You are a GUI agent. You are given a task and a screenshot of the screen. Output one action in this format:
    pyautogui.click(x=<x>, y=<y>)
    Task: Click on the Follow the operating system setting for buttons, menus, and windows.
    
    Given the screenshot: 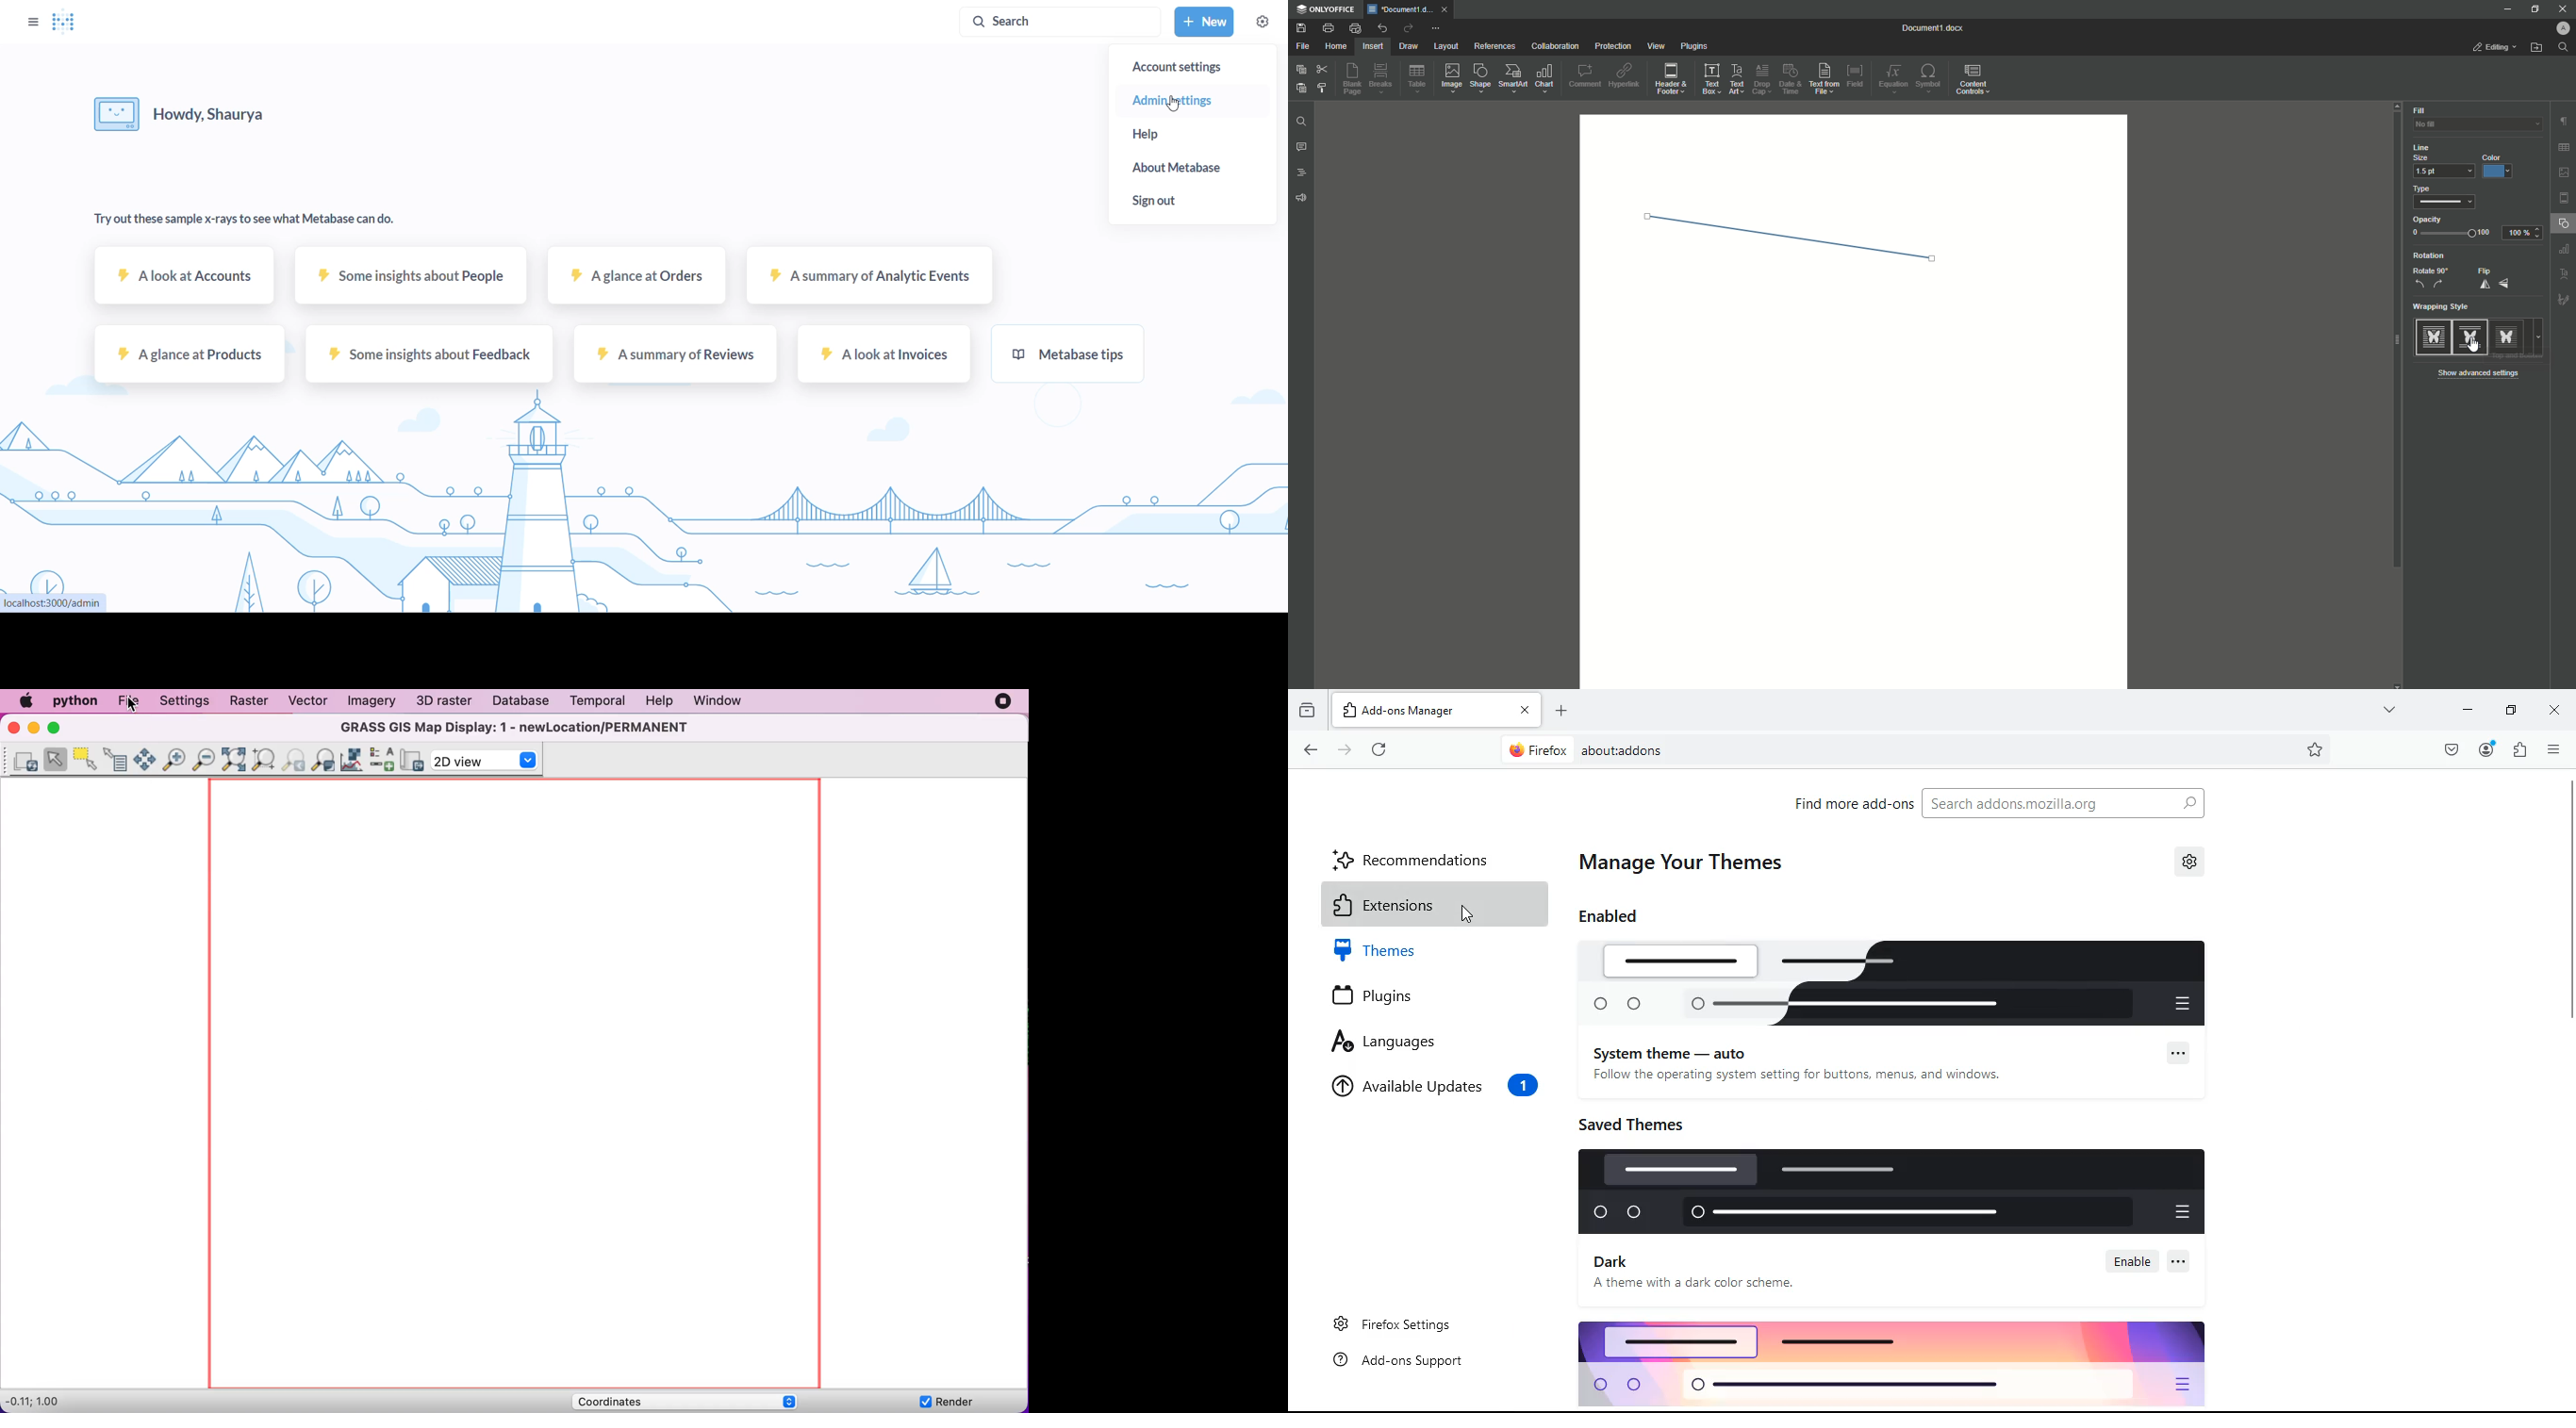 What is the action you would take?
    pyautogui.click(x=1803, y=1077)
    